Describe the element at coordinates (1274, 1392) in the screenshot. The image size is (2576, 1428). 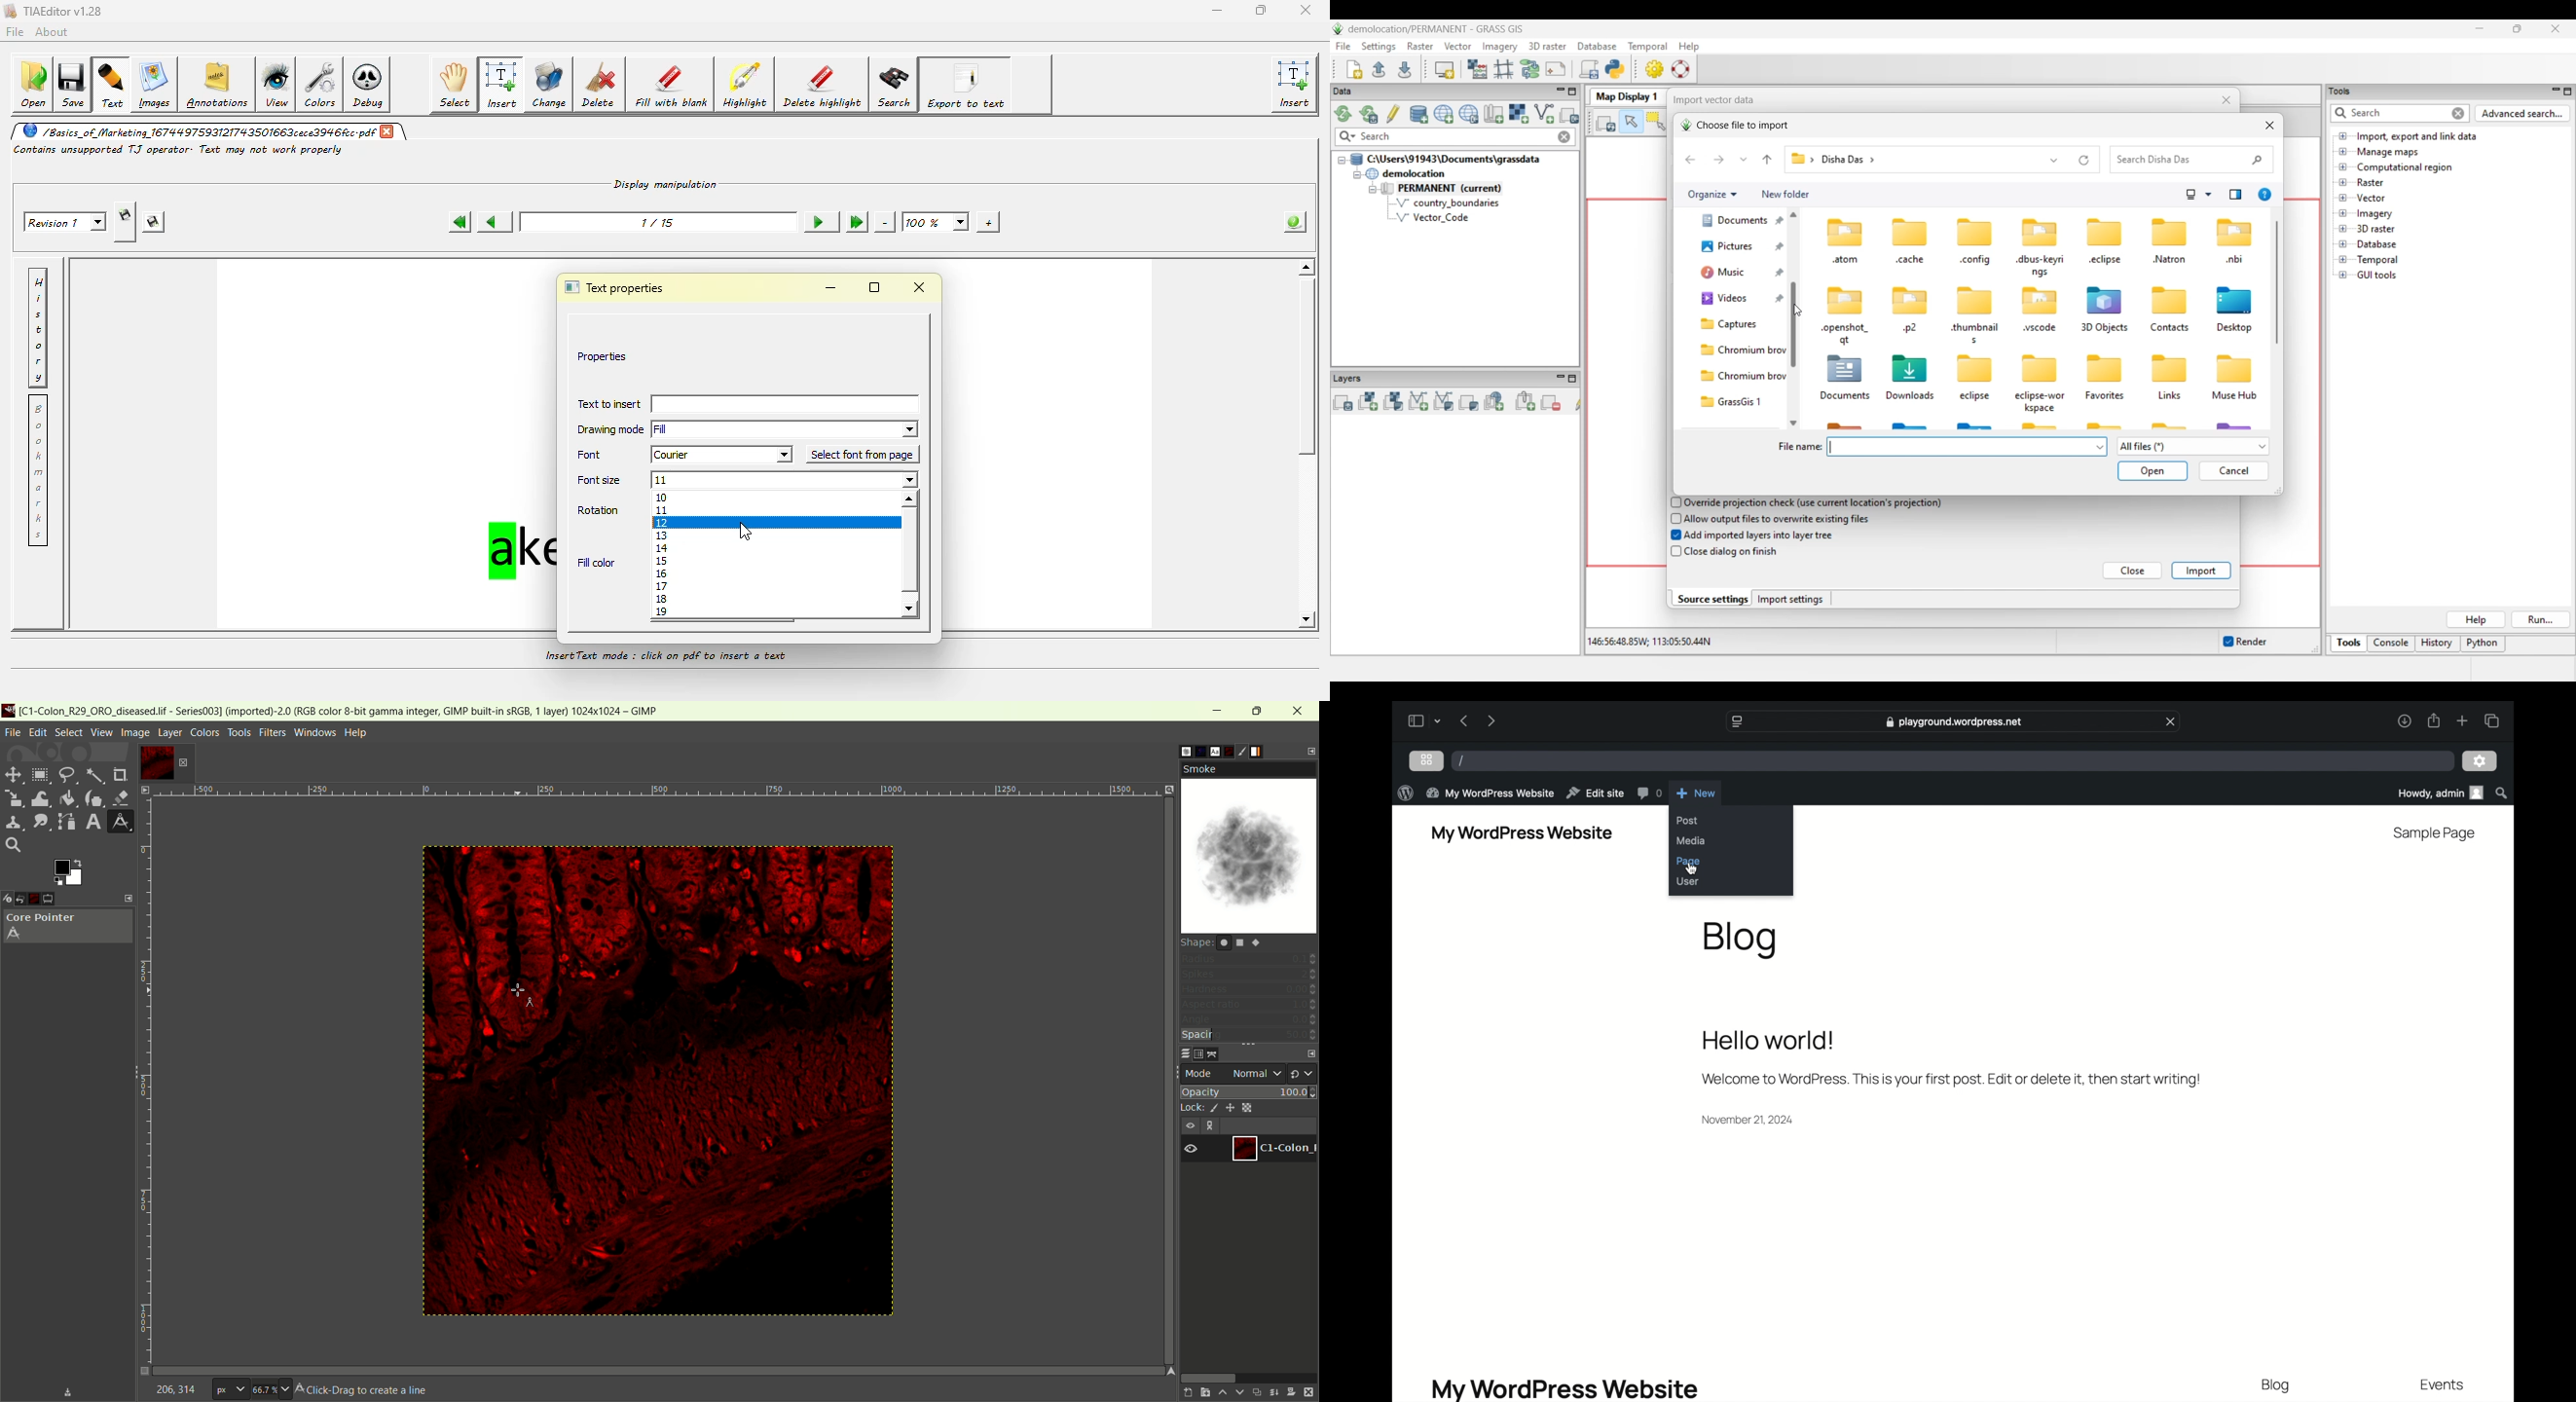
I see `merge layer` at that location.